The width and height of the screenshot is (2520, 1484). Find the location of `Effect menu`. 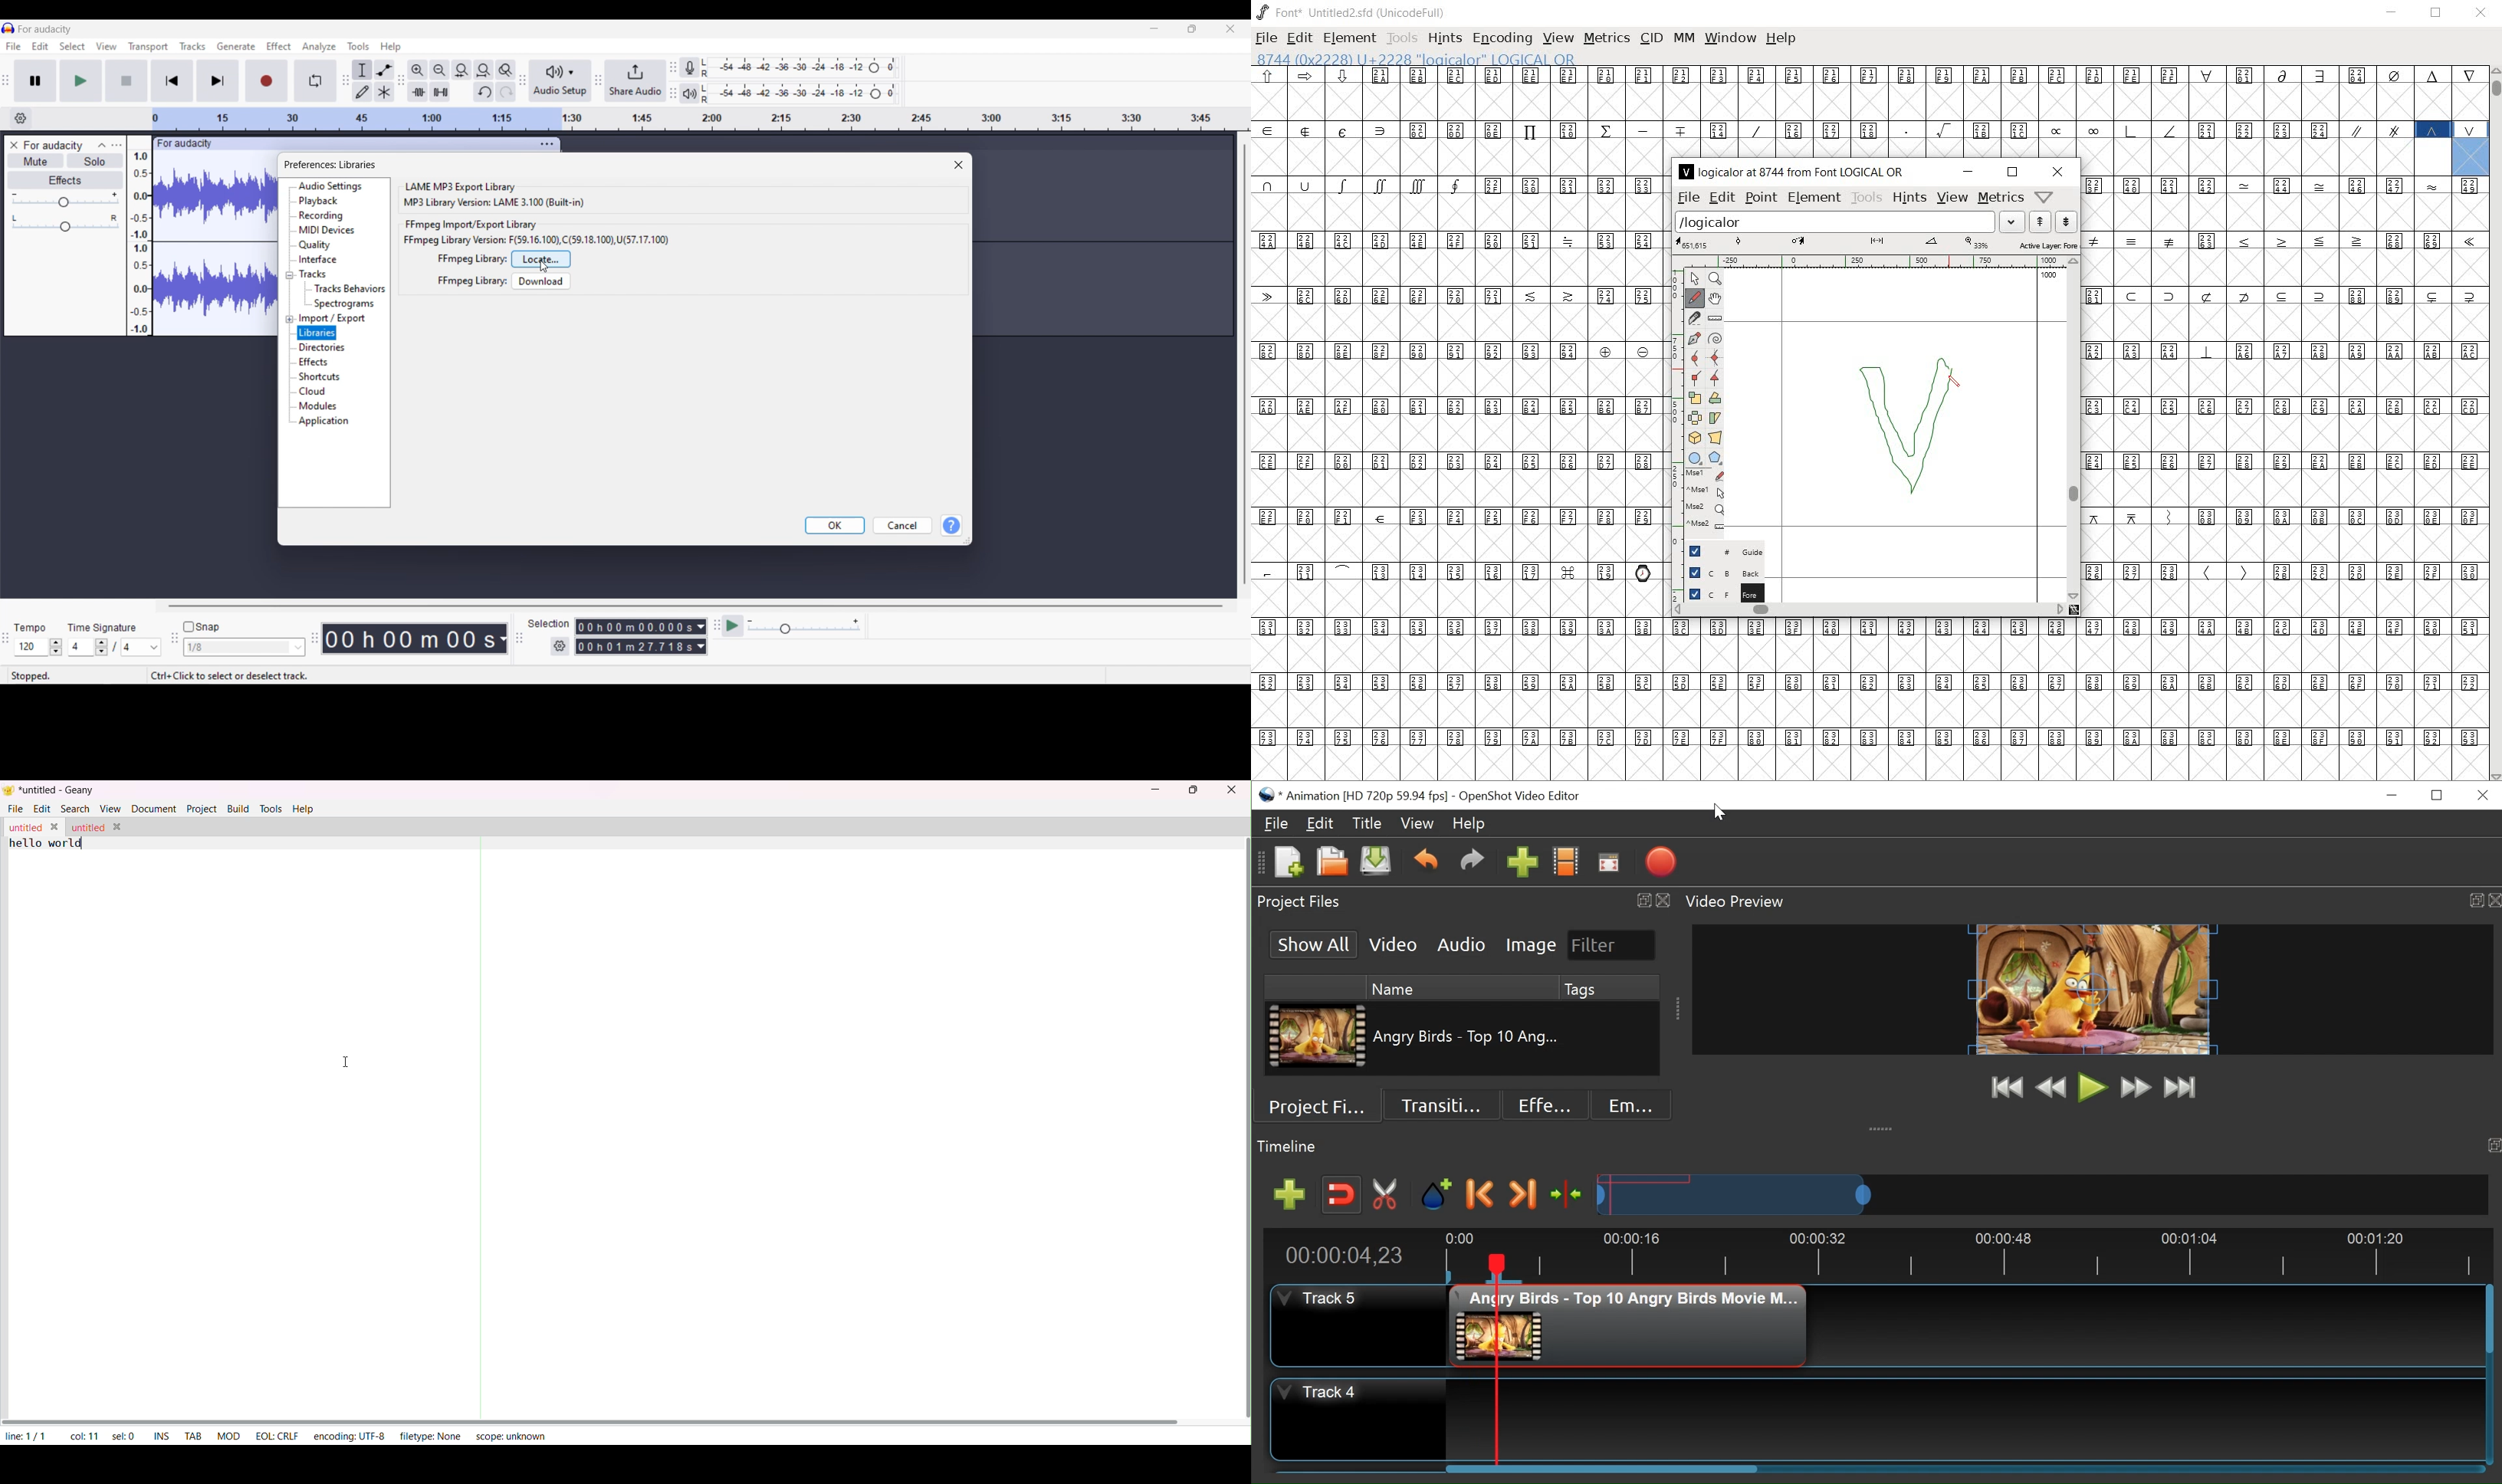

Effect menu is located at coordinates (280, 46).